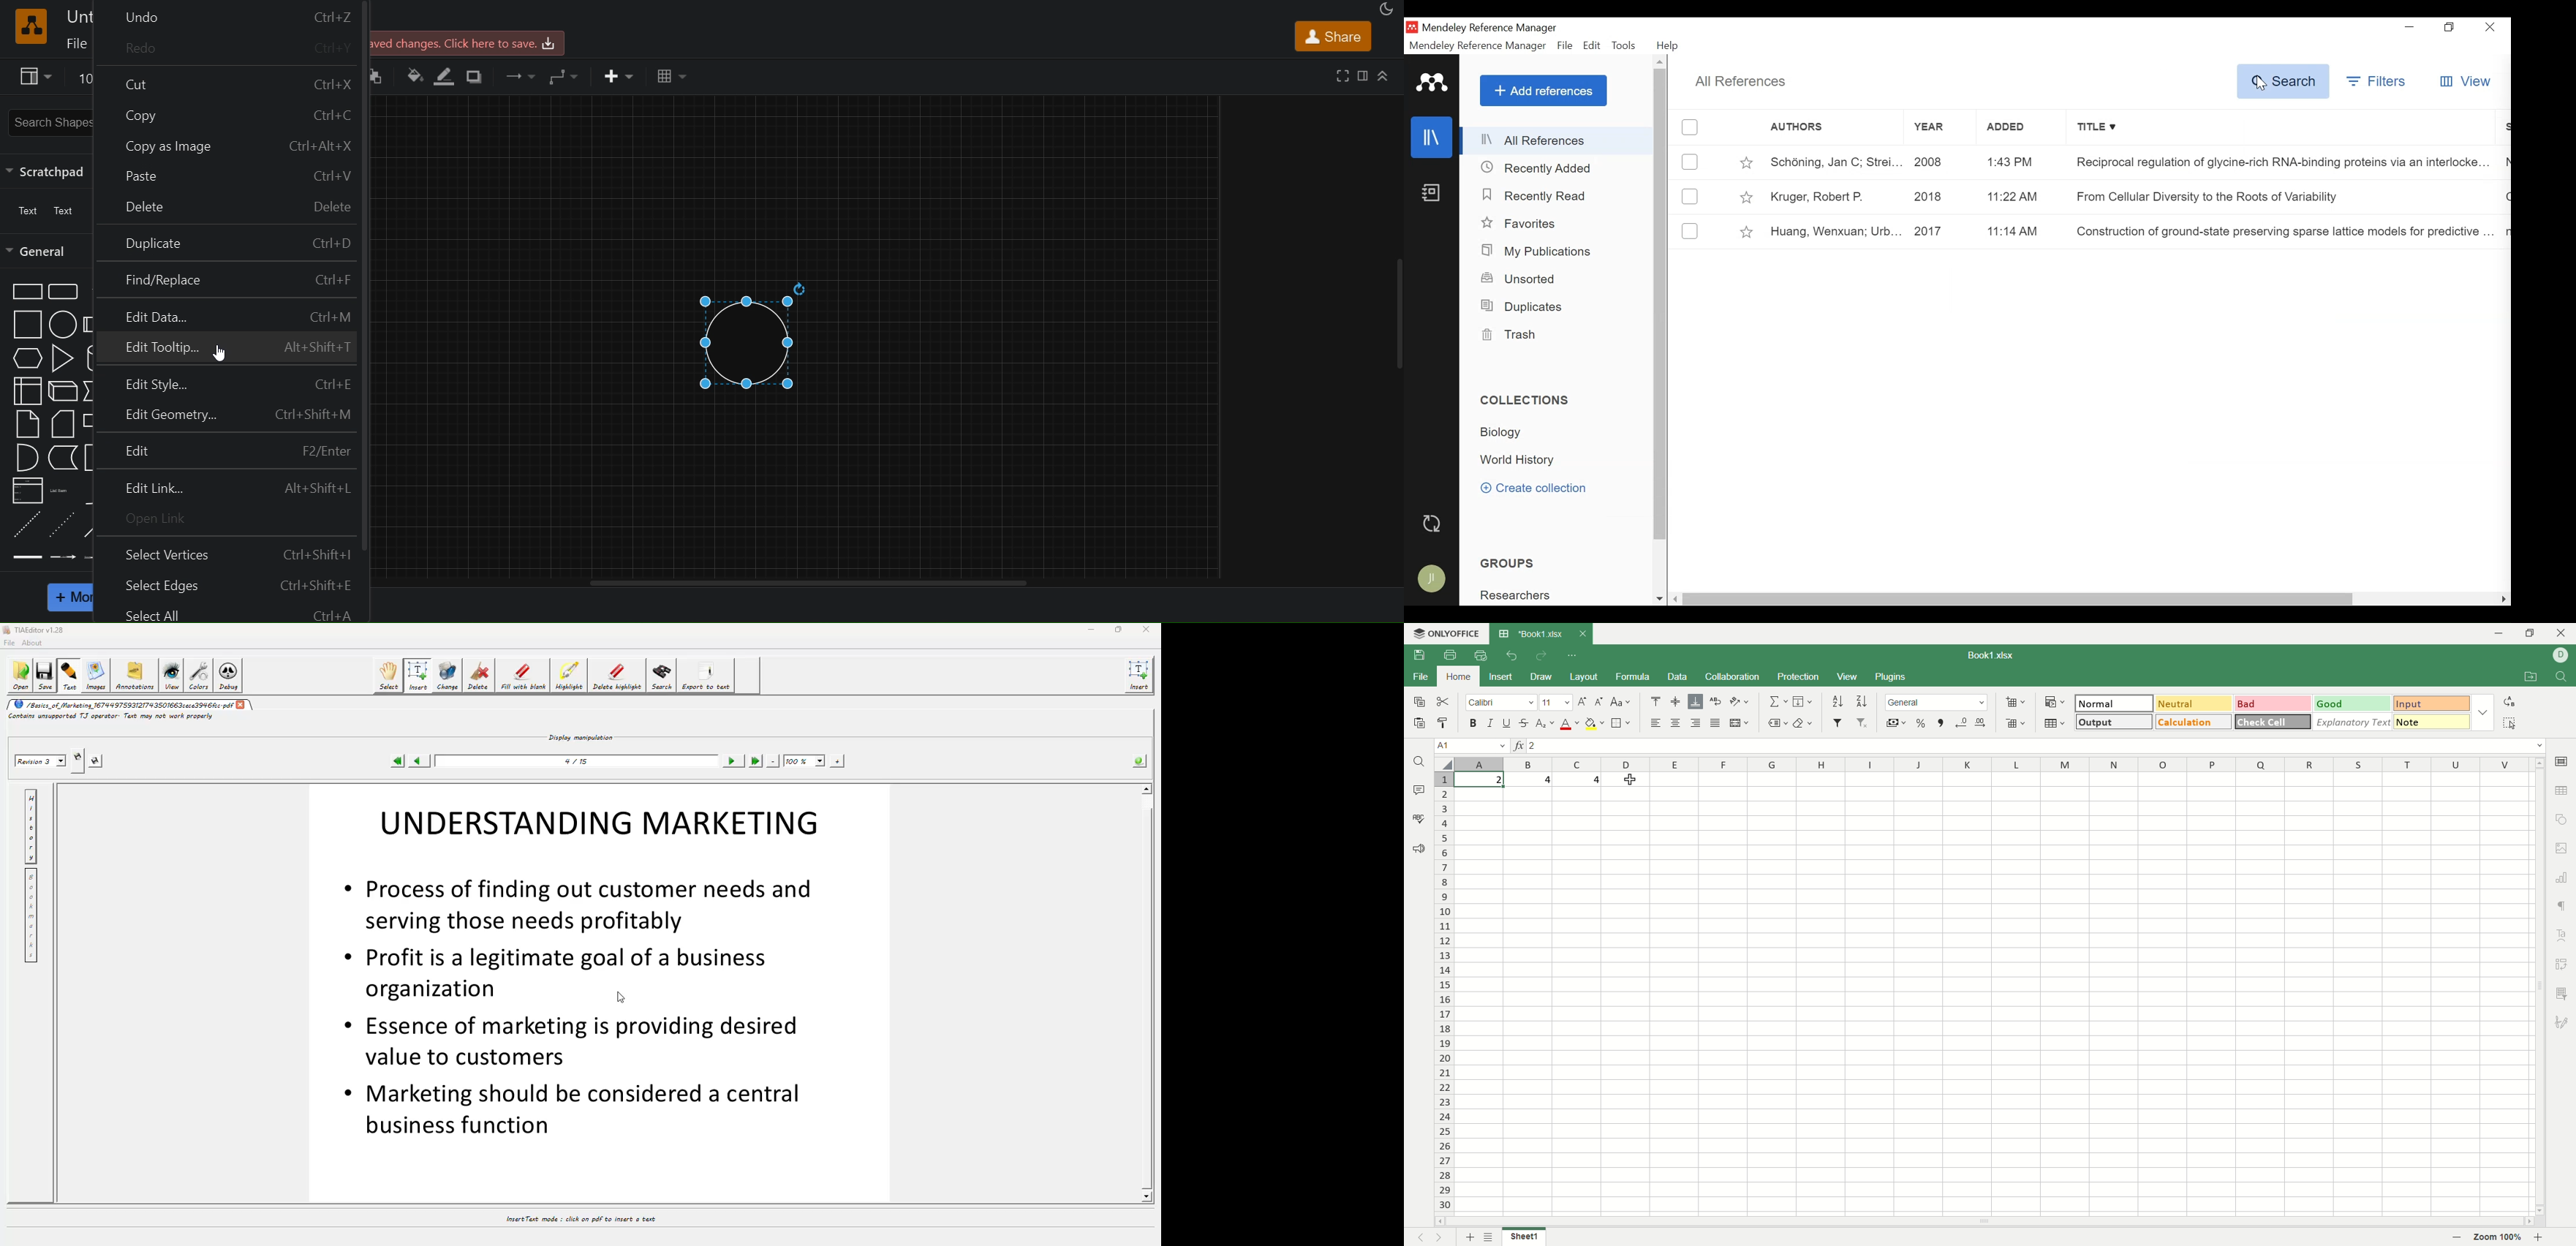 Image resolution: width=2576 pixels, height=1260 pixels. What do you see at coordinates (1331, 35) in the screenshot?
I see `share` at bounding box center [1331, 35].